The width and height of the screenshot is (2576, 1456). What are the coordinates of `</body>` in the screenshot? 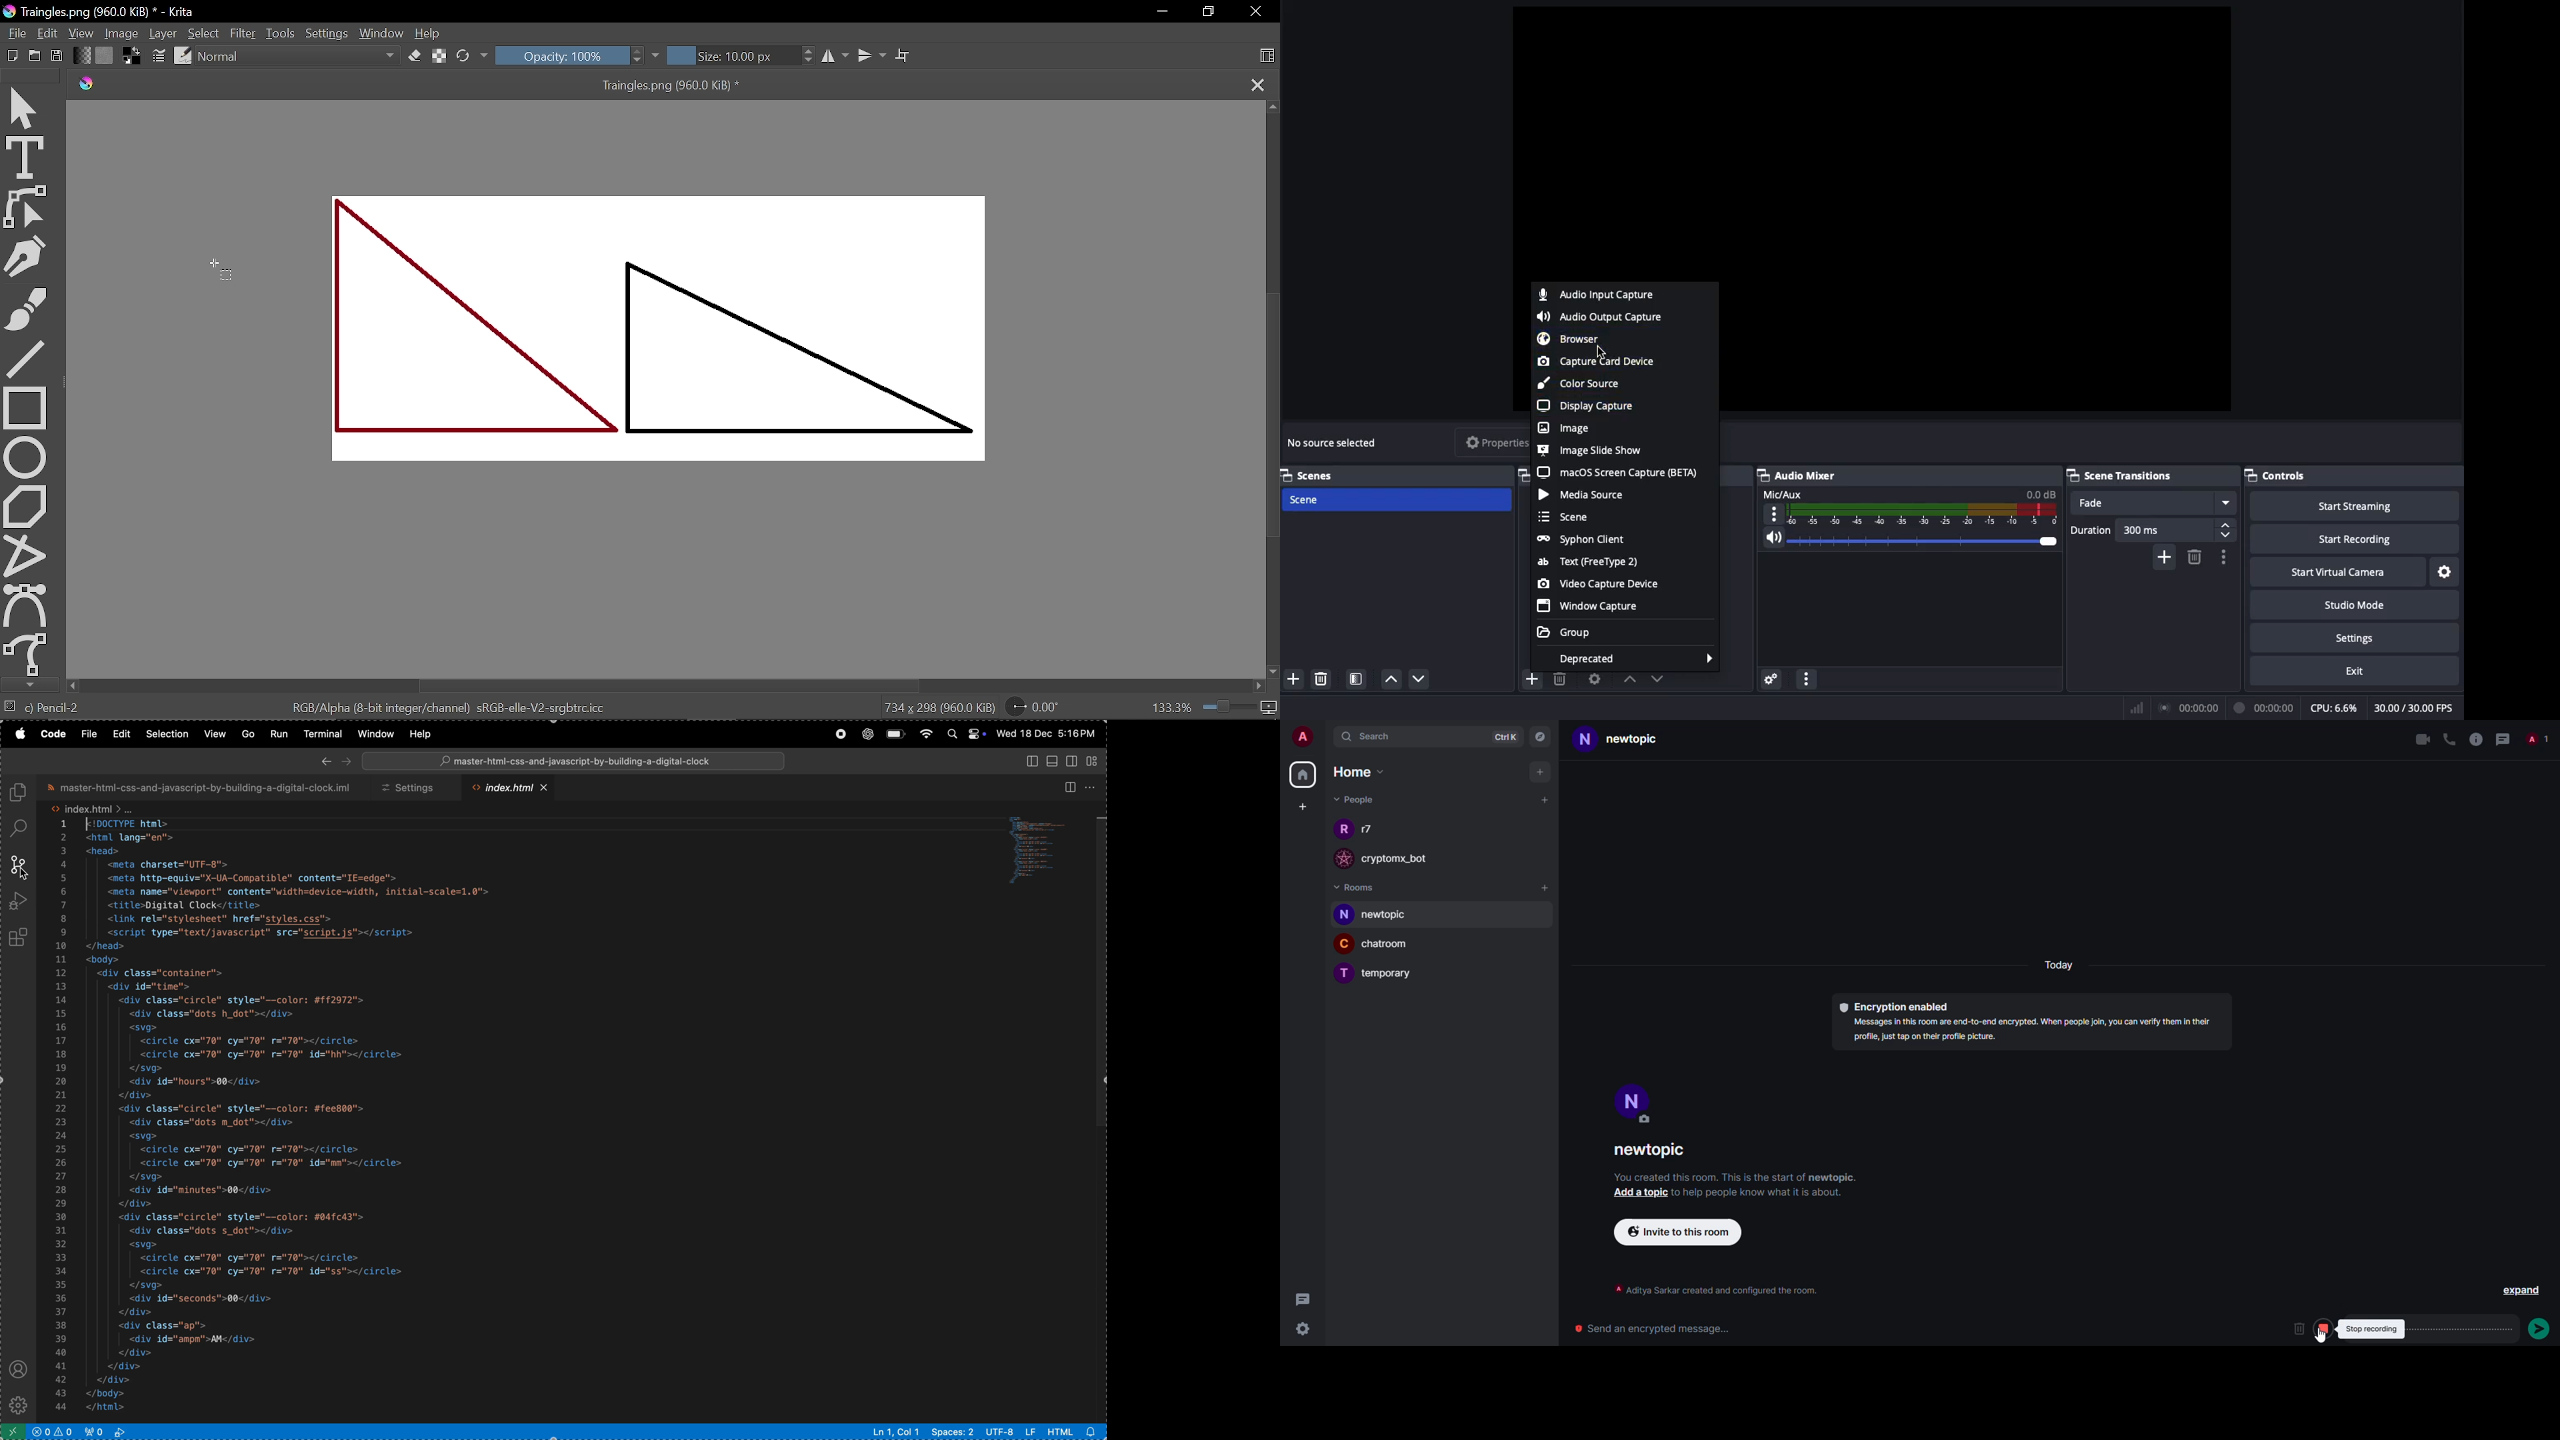 It's located at (105, 1393).